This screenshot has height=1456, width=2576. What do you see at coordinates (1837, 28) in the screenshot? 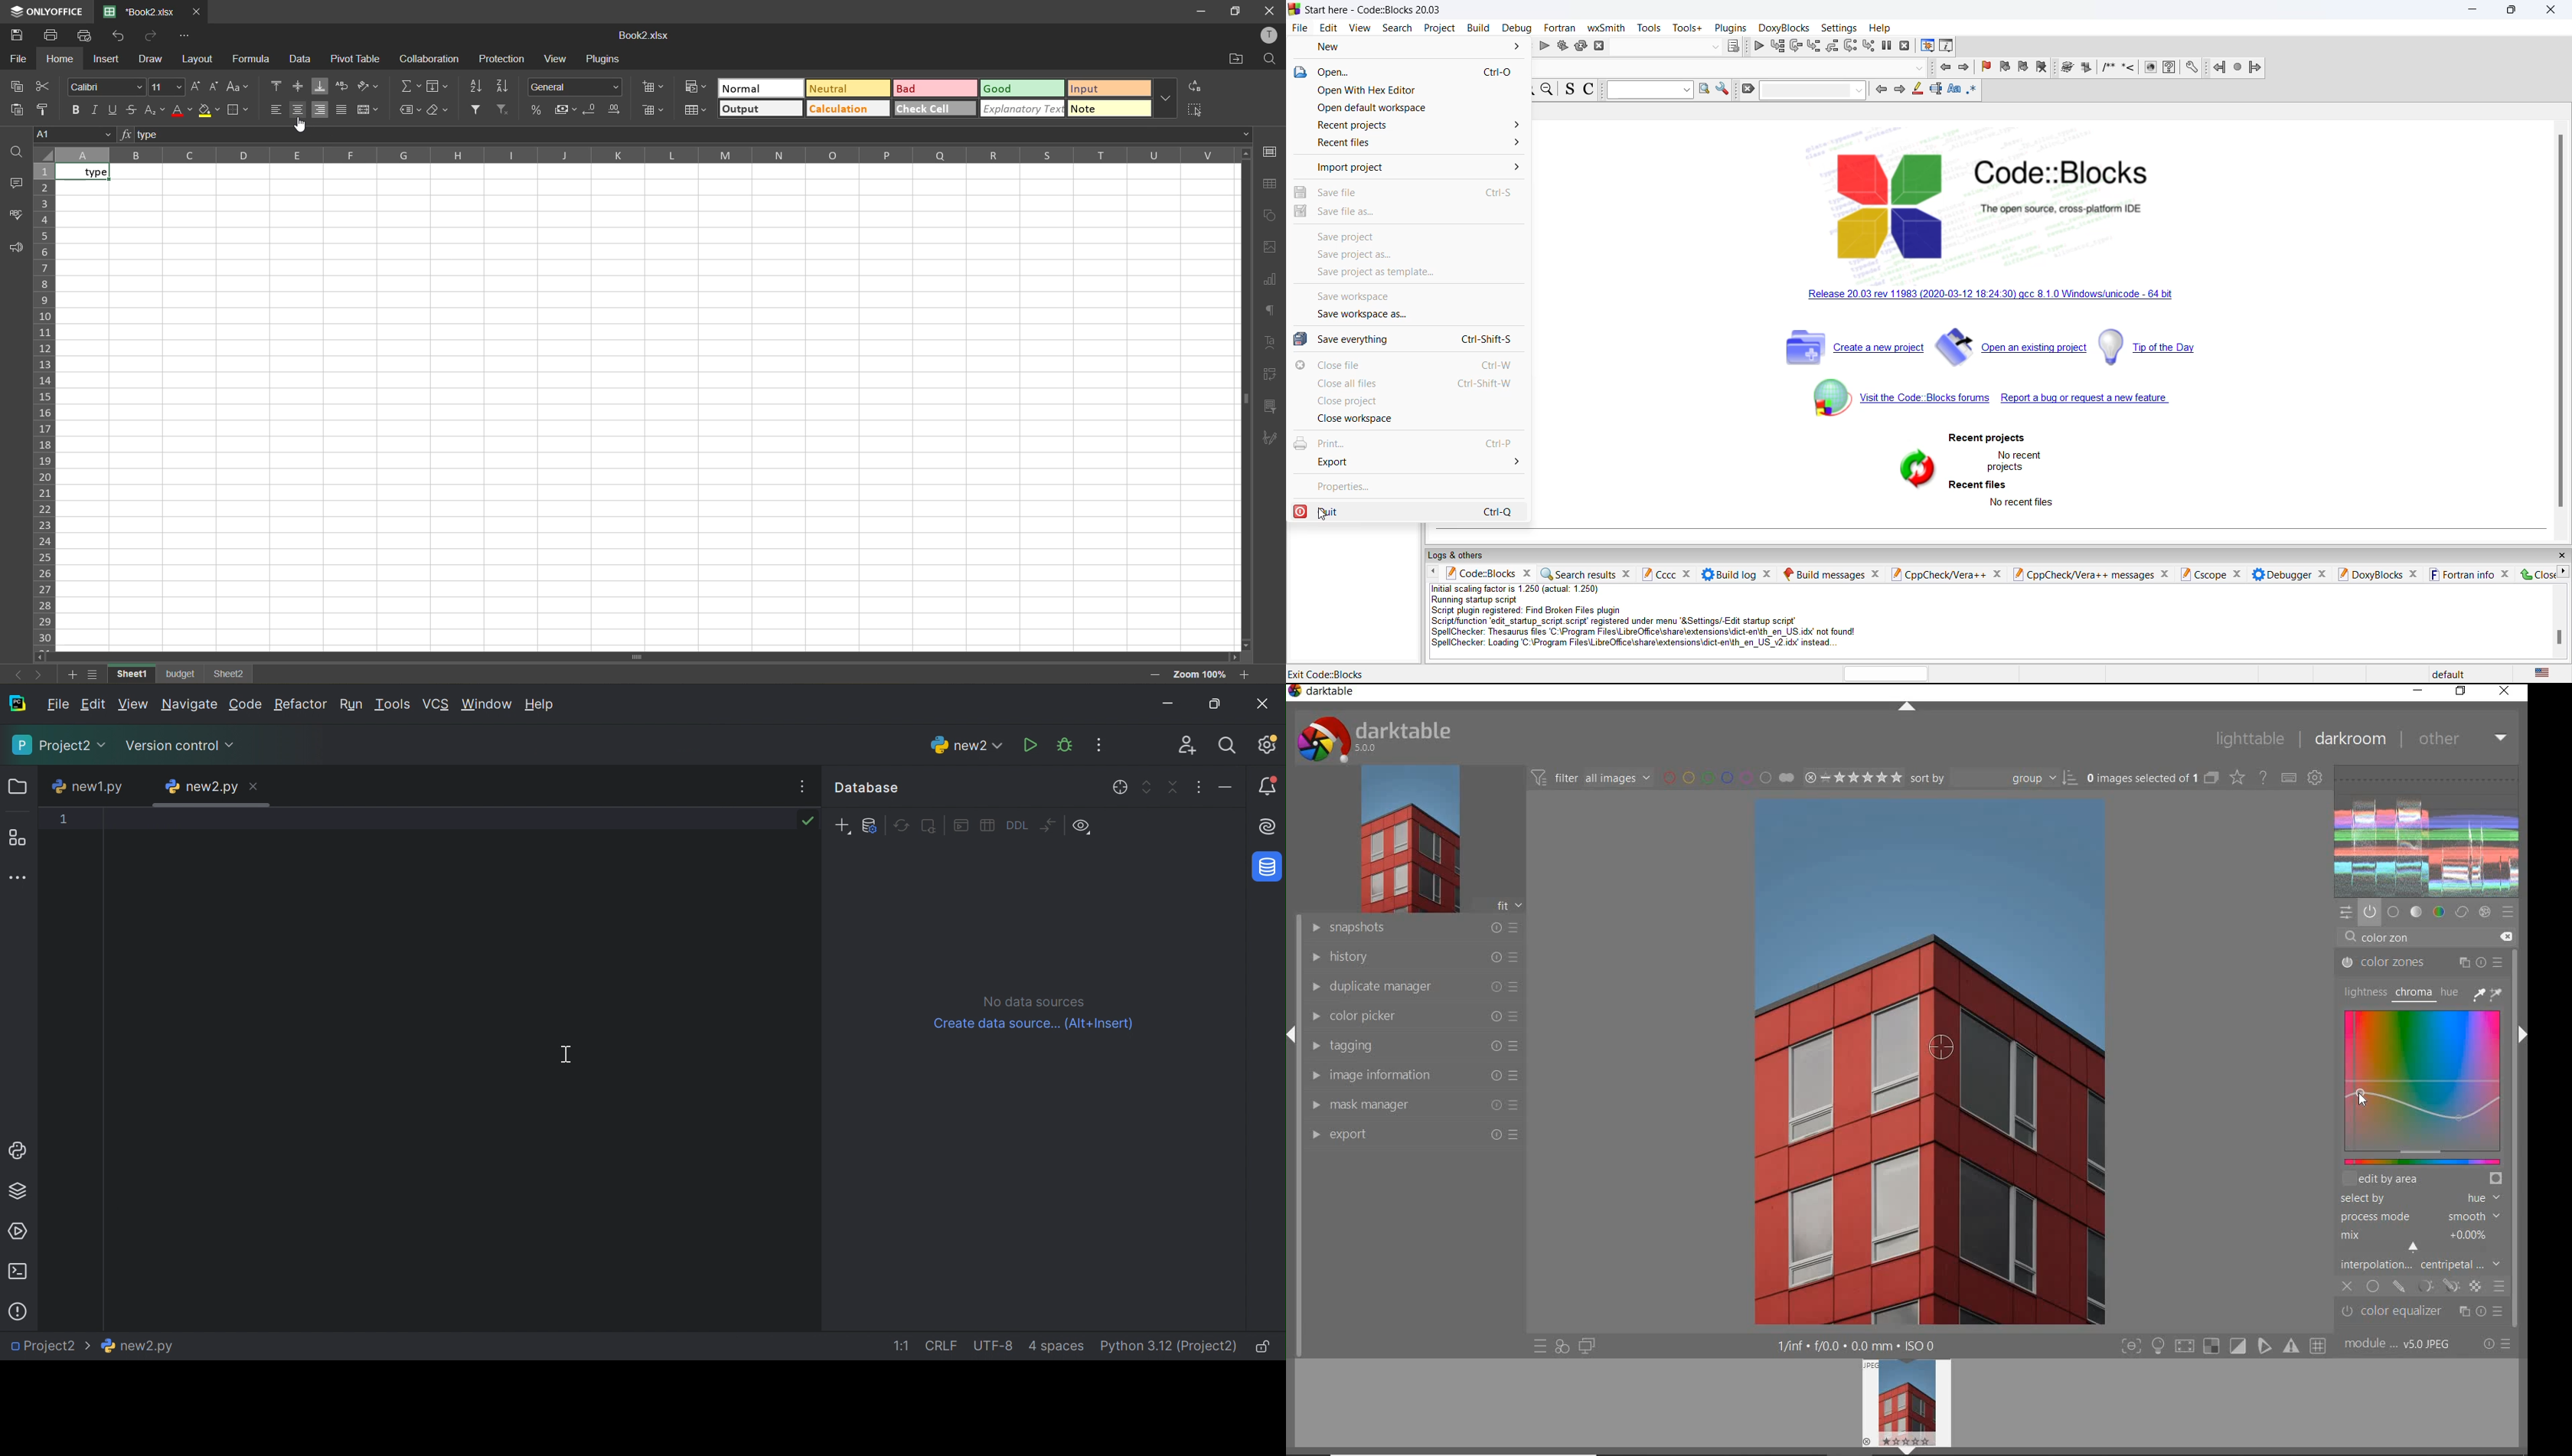
I see `settings` at bounding box center [1837, 28].